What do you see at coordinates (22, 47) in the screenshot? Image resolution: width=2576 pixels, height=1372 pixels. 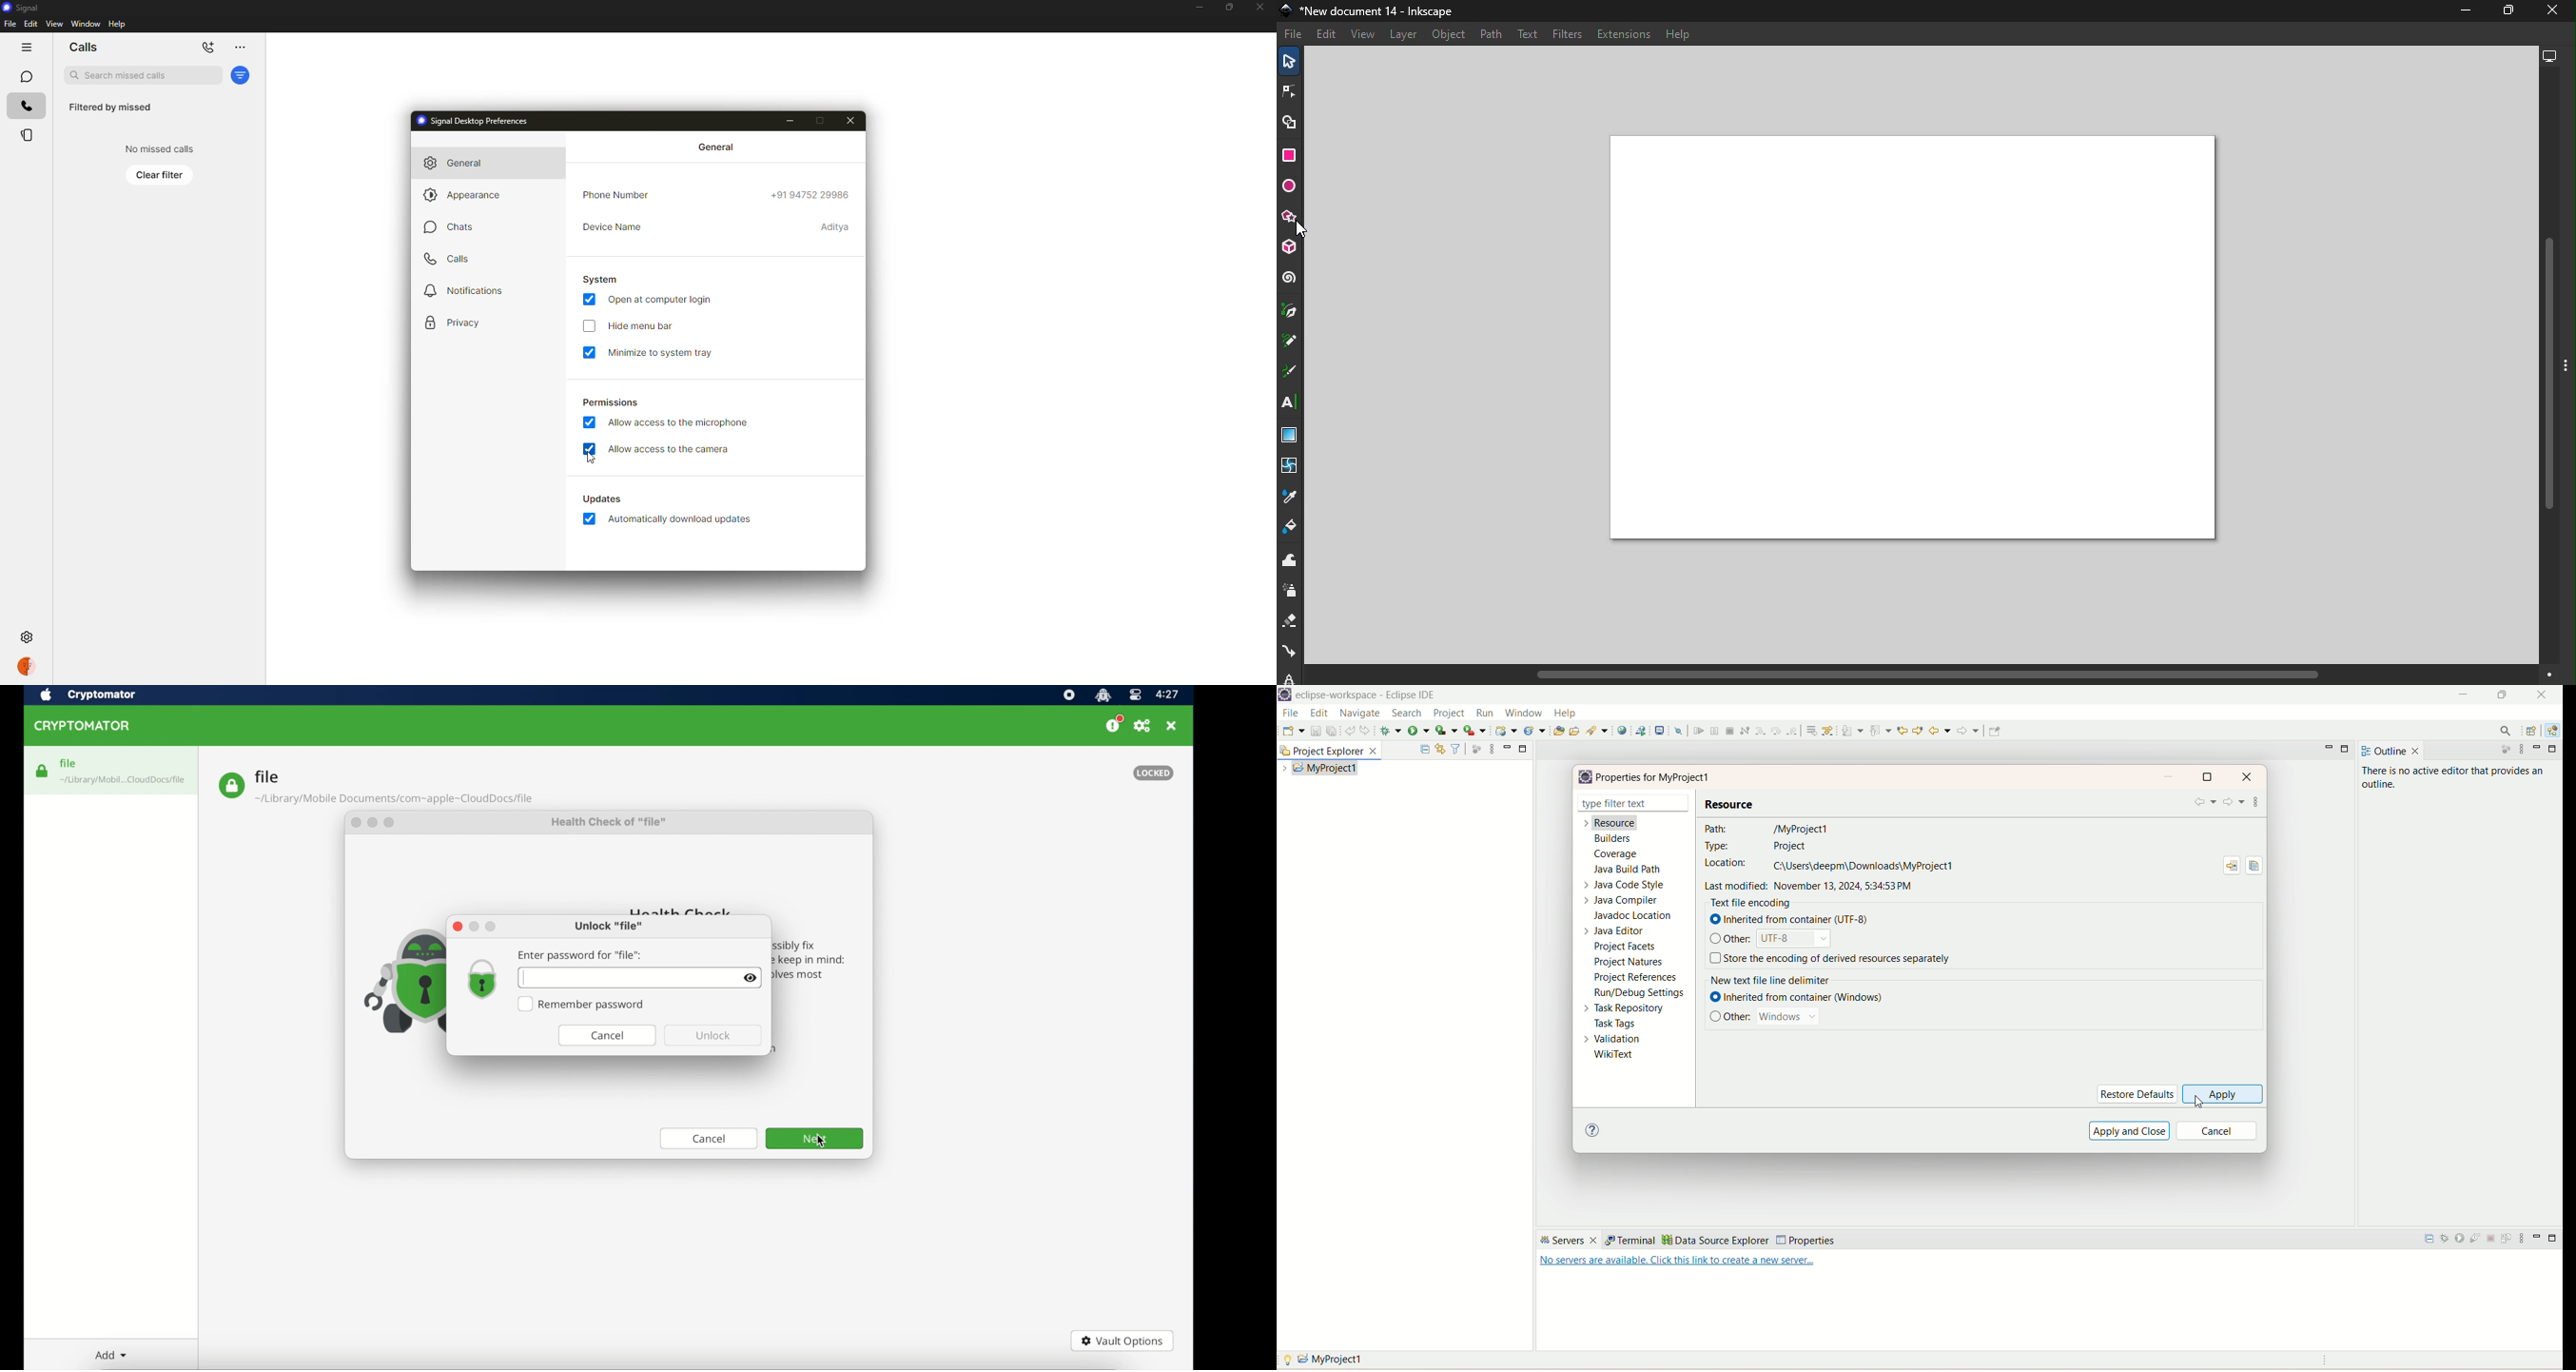 I see `hide tabs` at bounding box center [22, 47].